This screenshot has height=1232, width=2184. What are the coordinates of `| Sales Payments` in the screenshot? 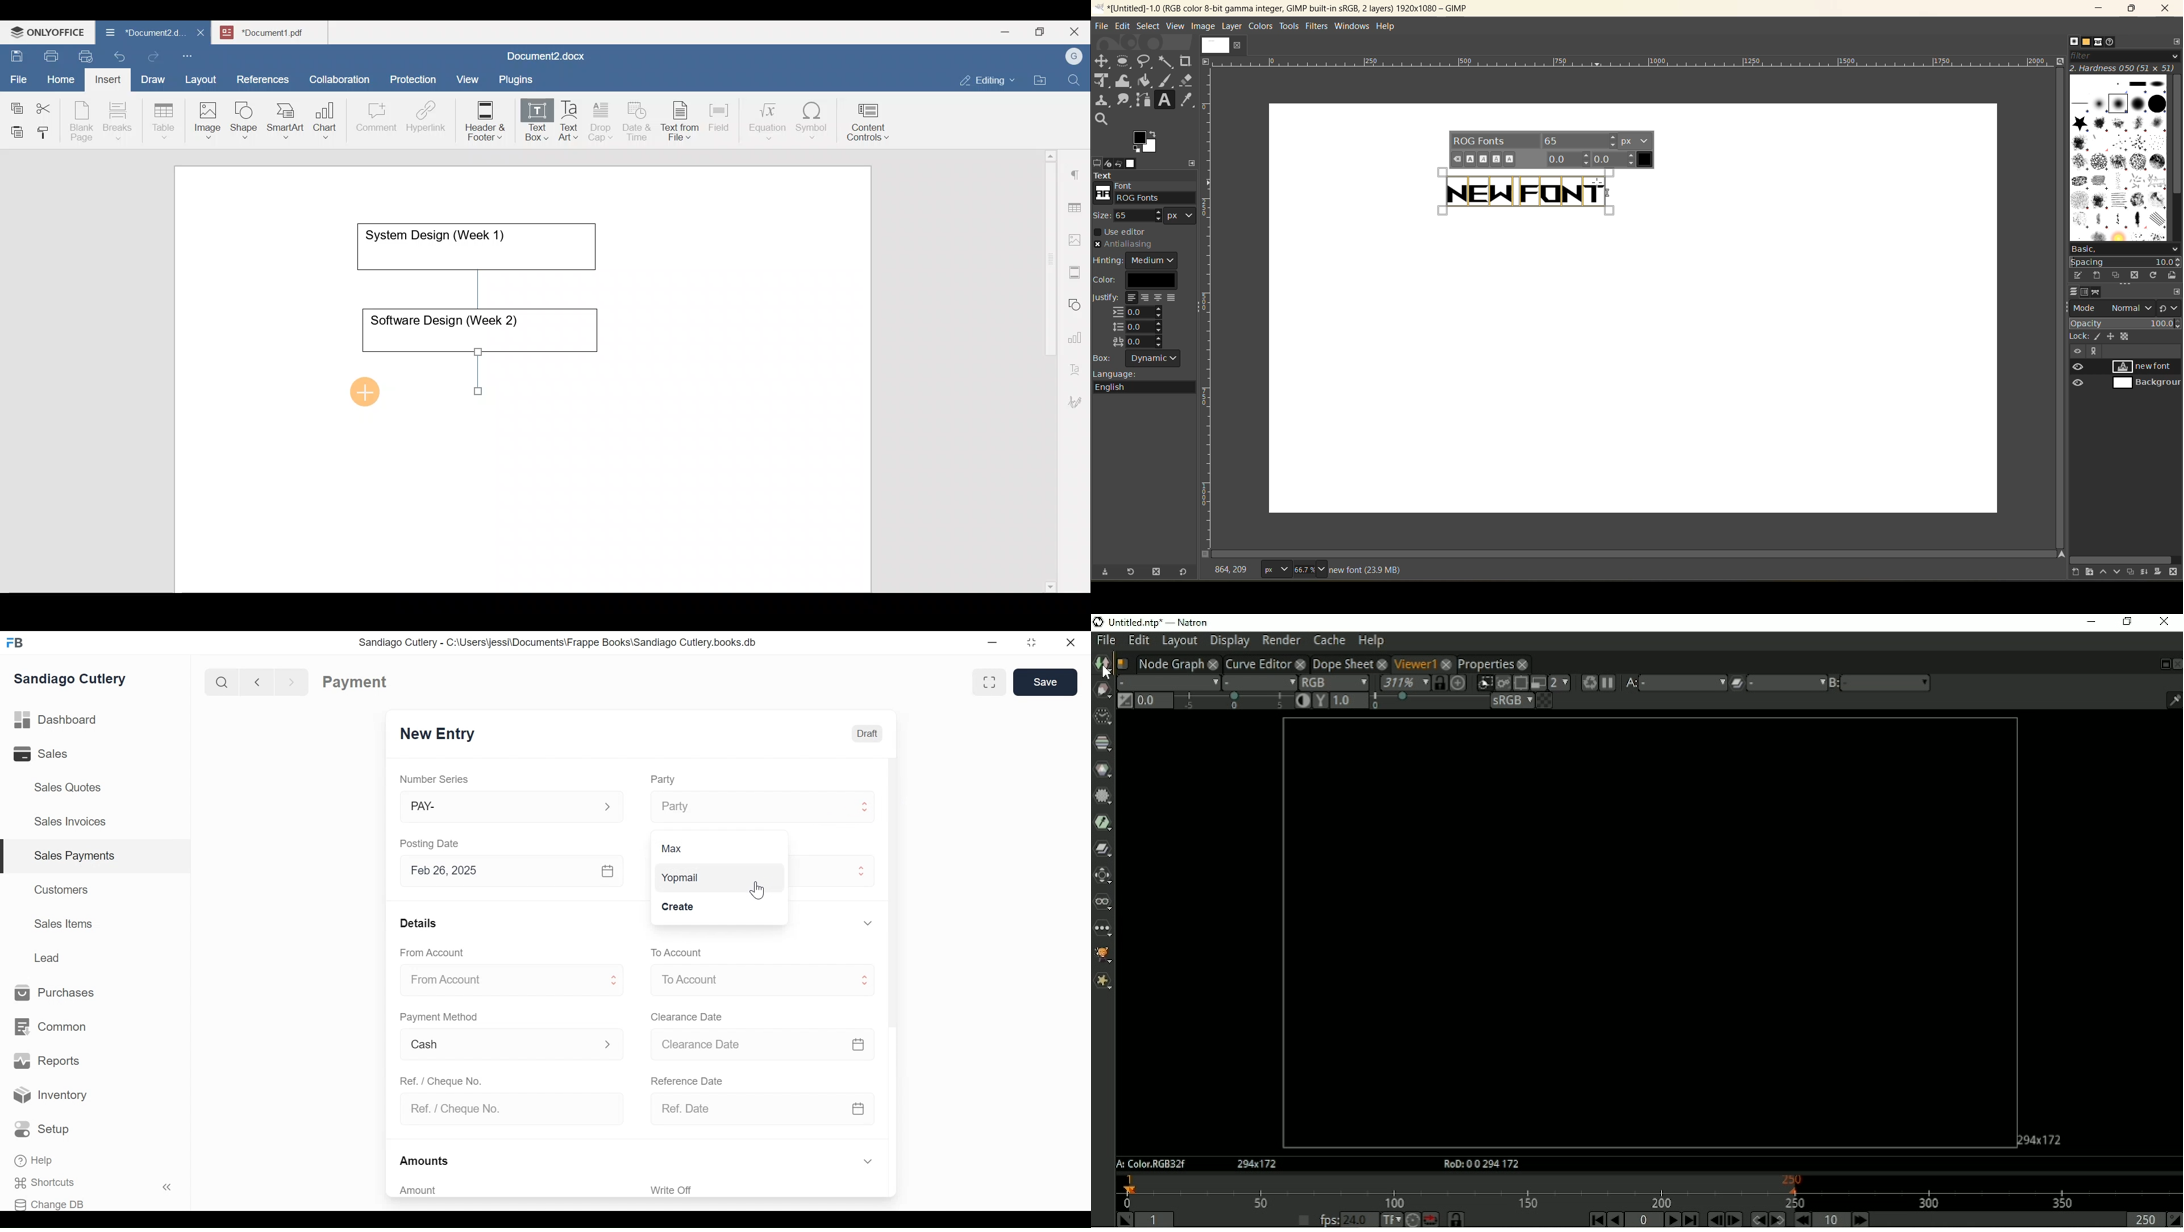 It's located at (97, 857).